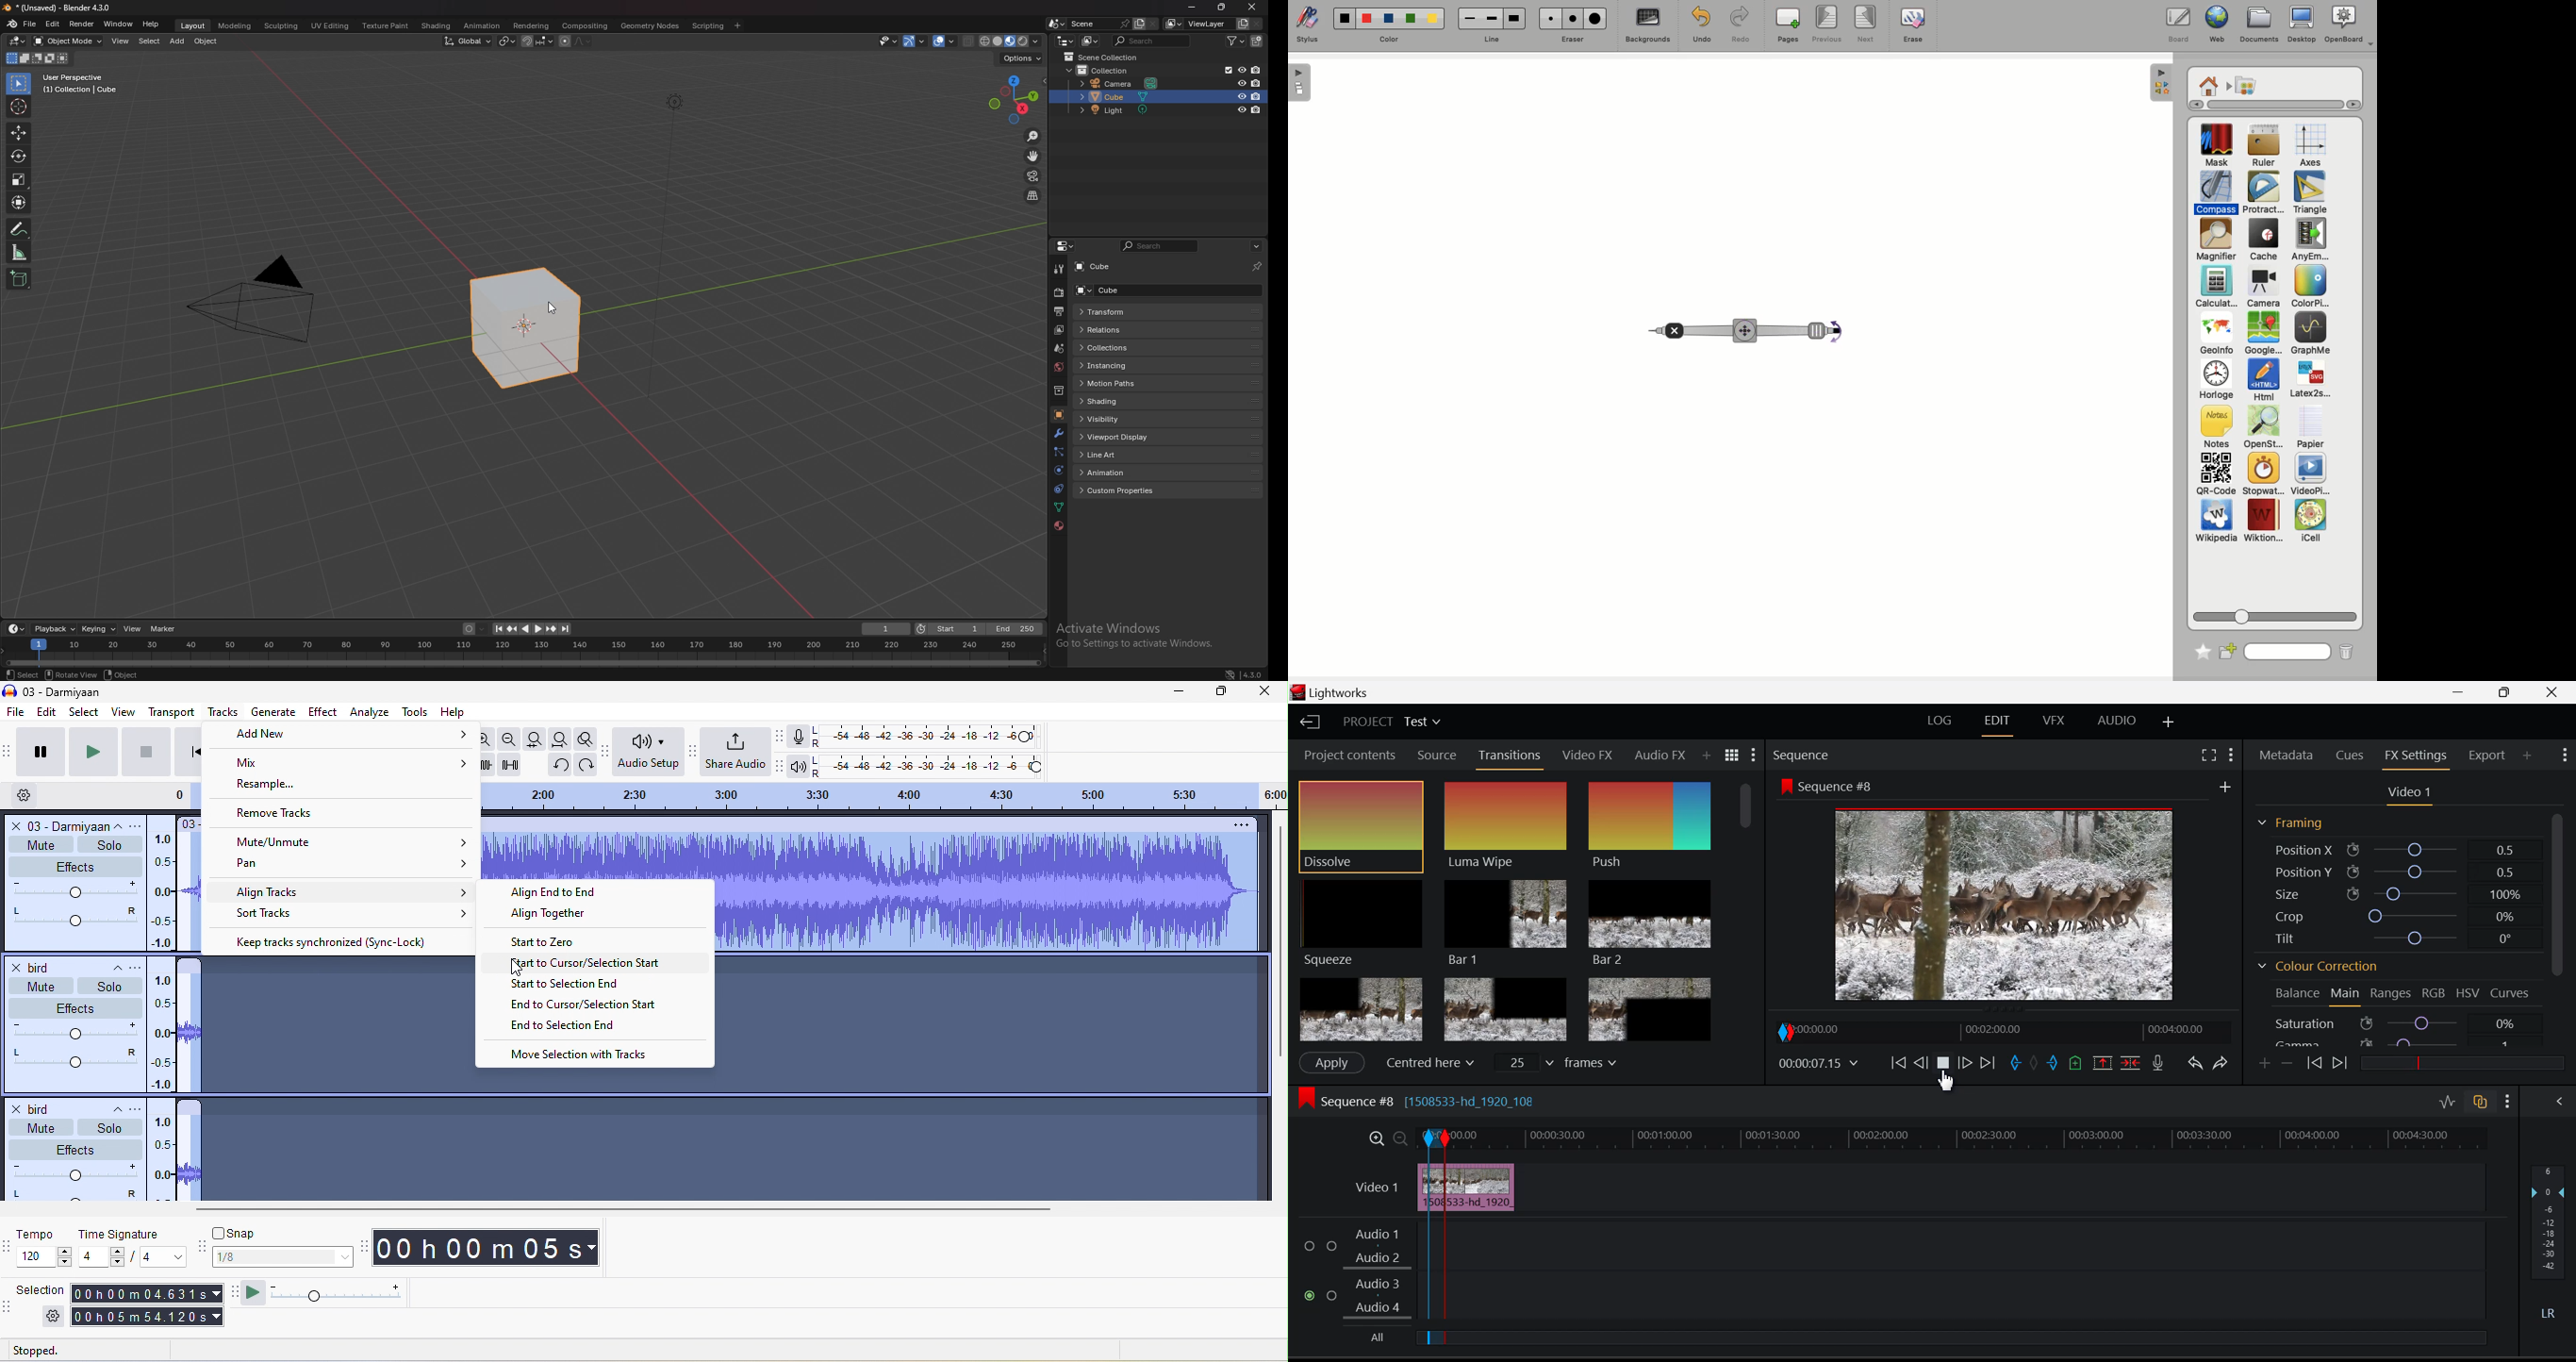  What do you see at coordinates (1278, 945) in the screenshot?
I see `vertical scroll bar` at bounding box center [1278, 945].